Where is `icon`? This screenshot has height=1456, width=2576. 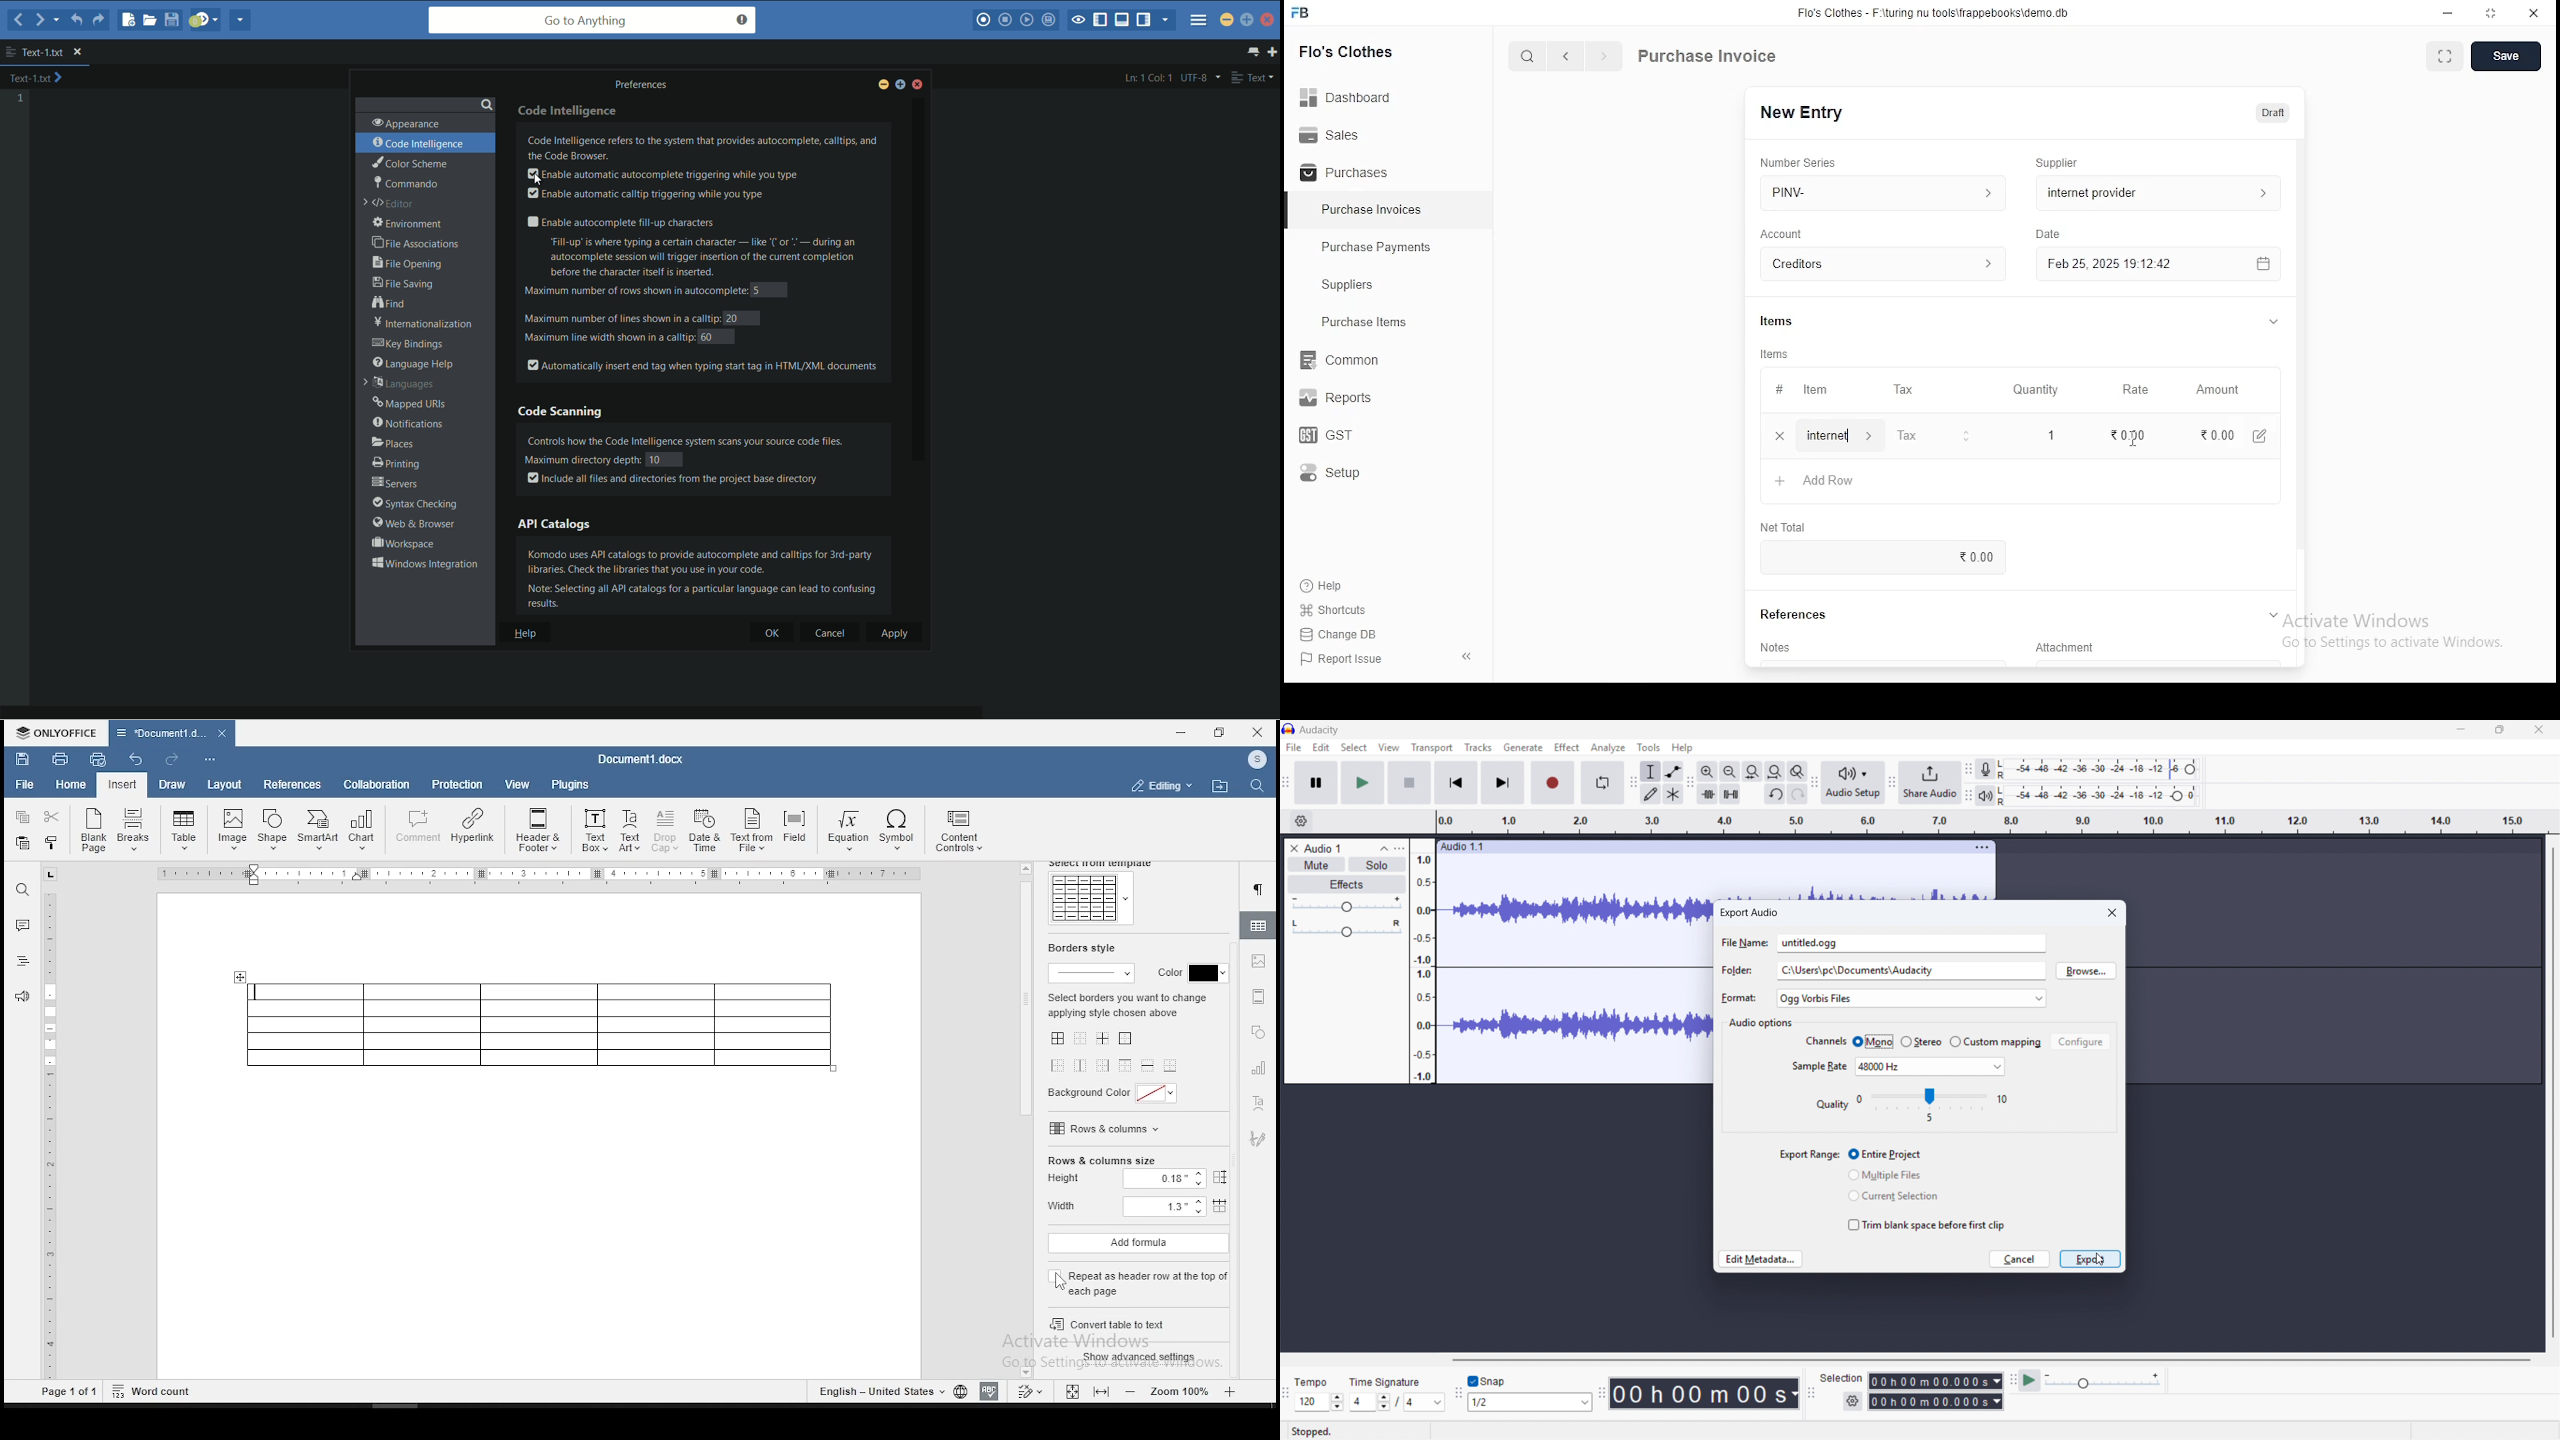 icon is located at coordinates (1301, 13).